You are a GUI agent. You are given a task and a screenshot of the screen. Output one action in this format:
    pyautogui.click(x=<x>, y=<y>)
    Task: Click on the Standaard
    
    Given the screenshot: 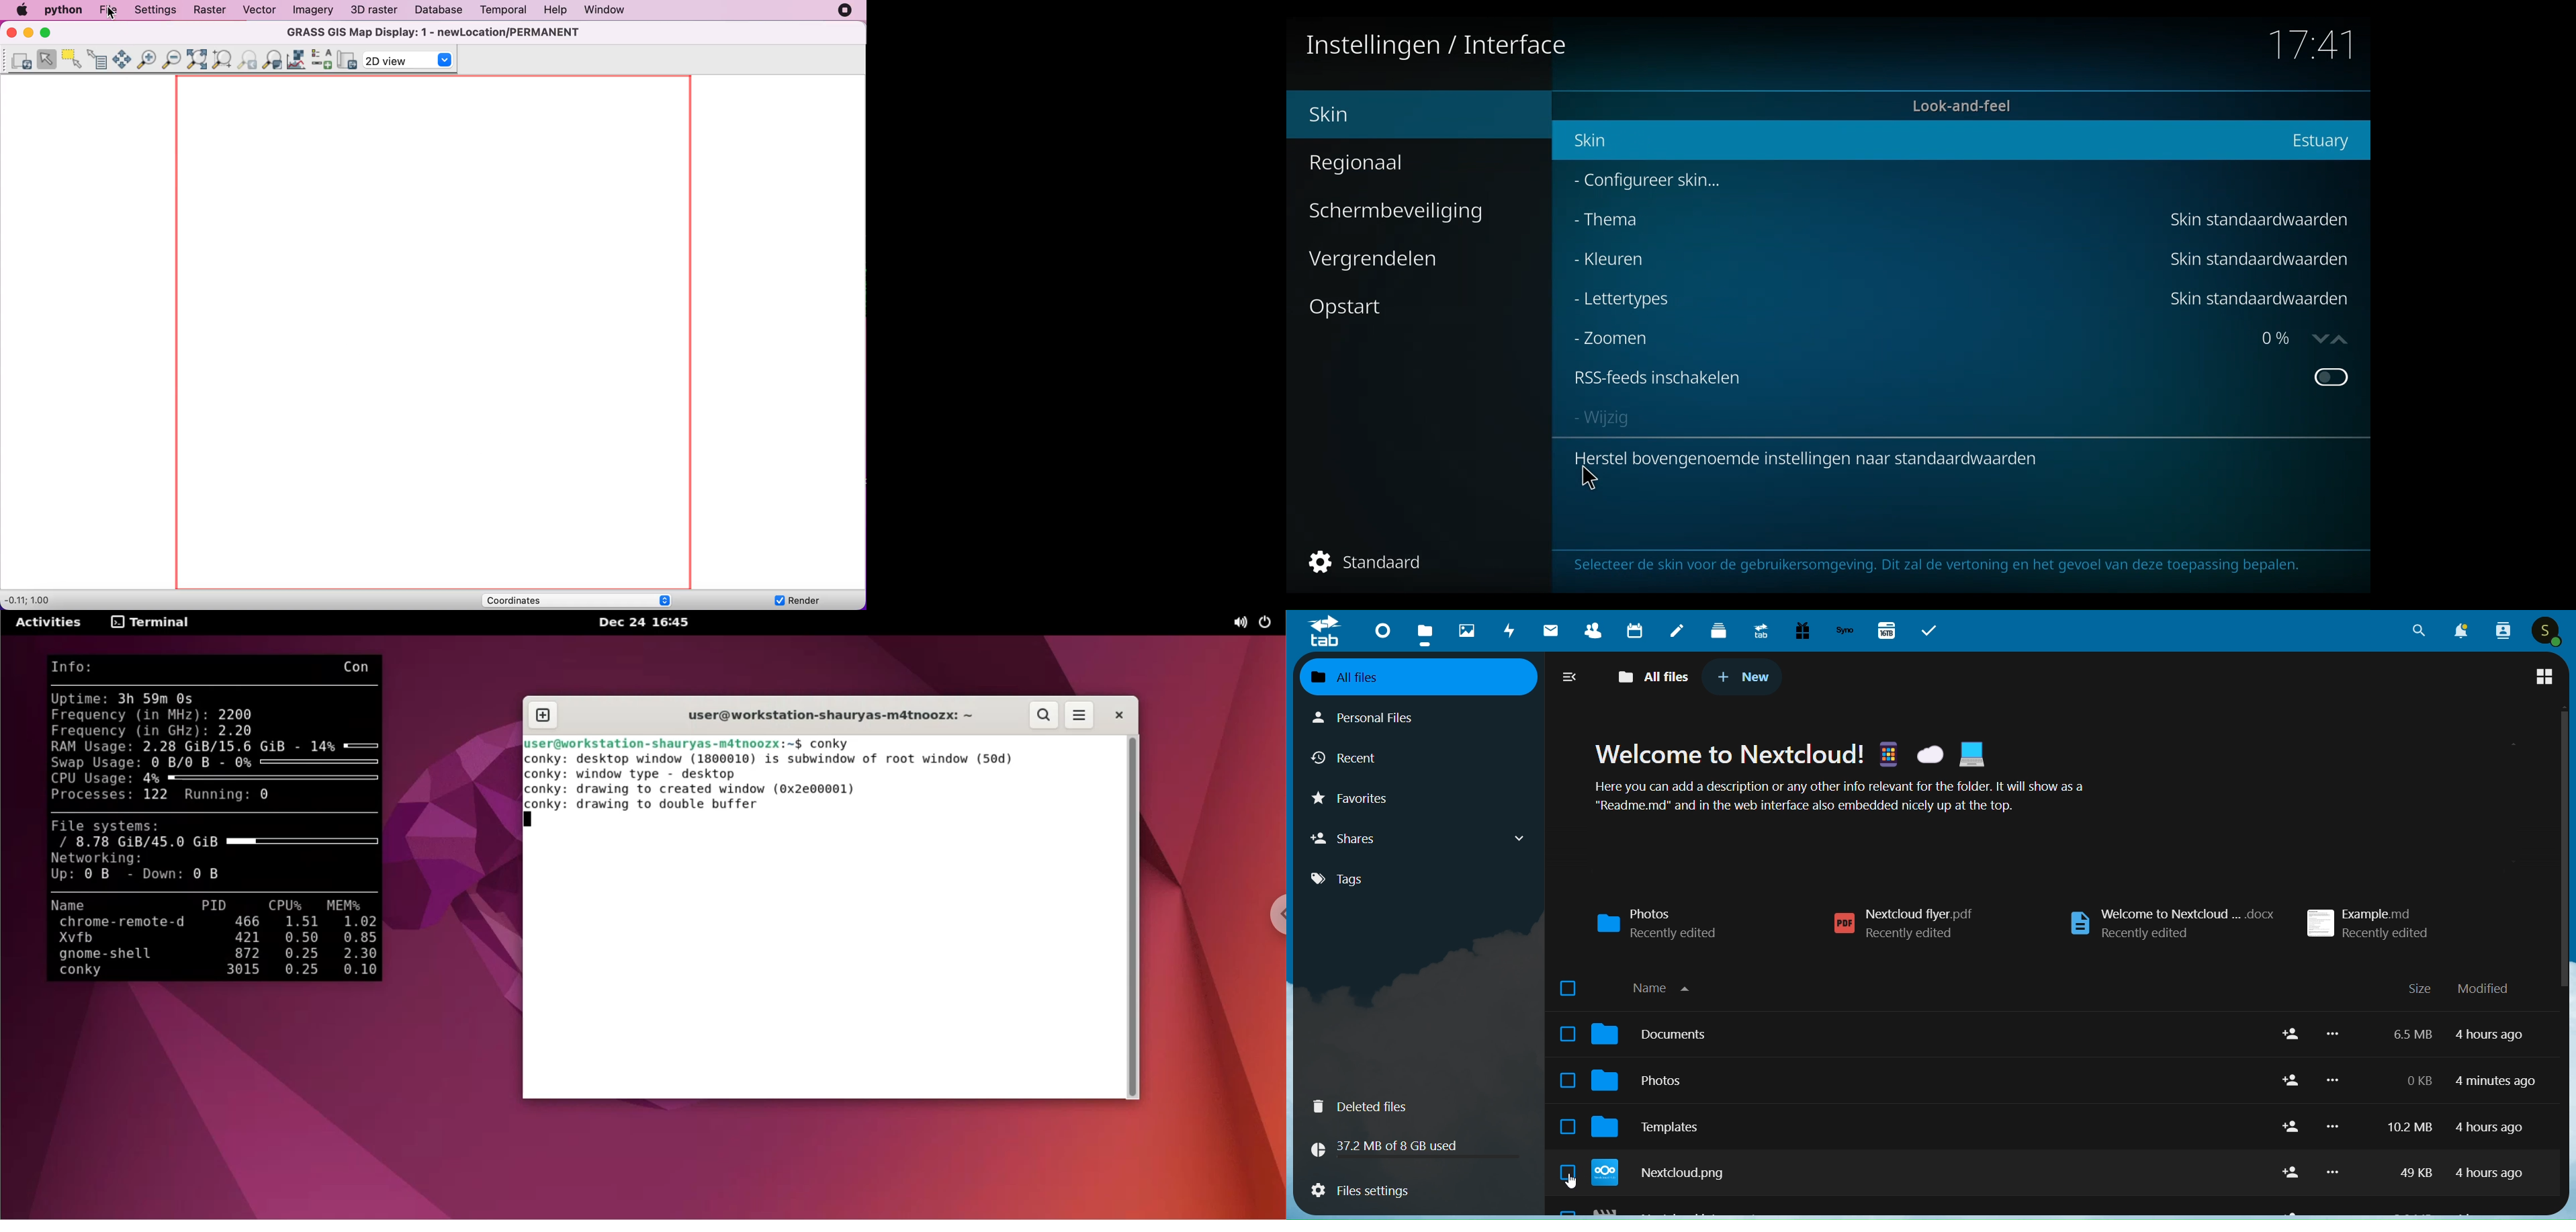 What is the action you would take?
    pyautogui.click(x=1363, y=561)
    